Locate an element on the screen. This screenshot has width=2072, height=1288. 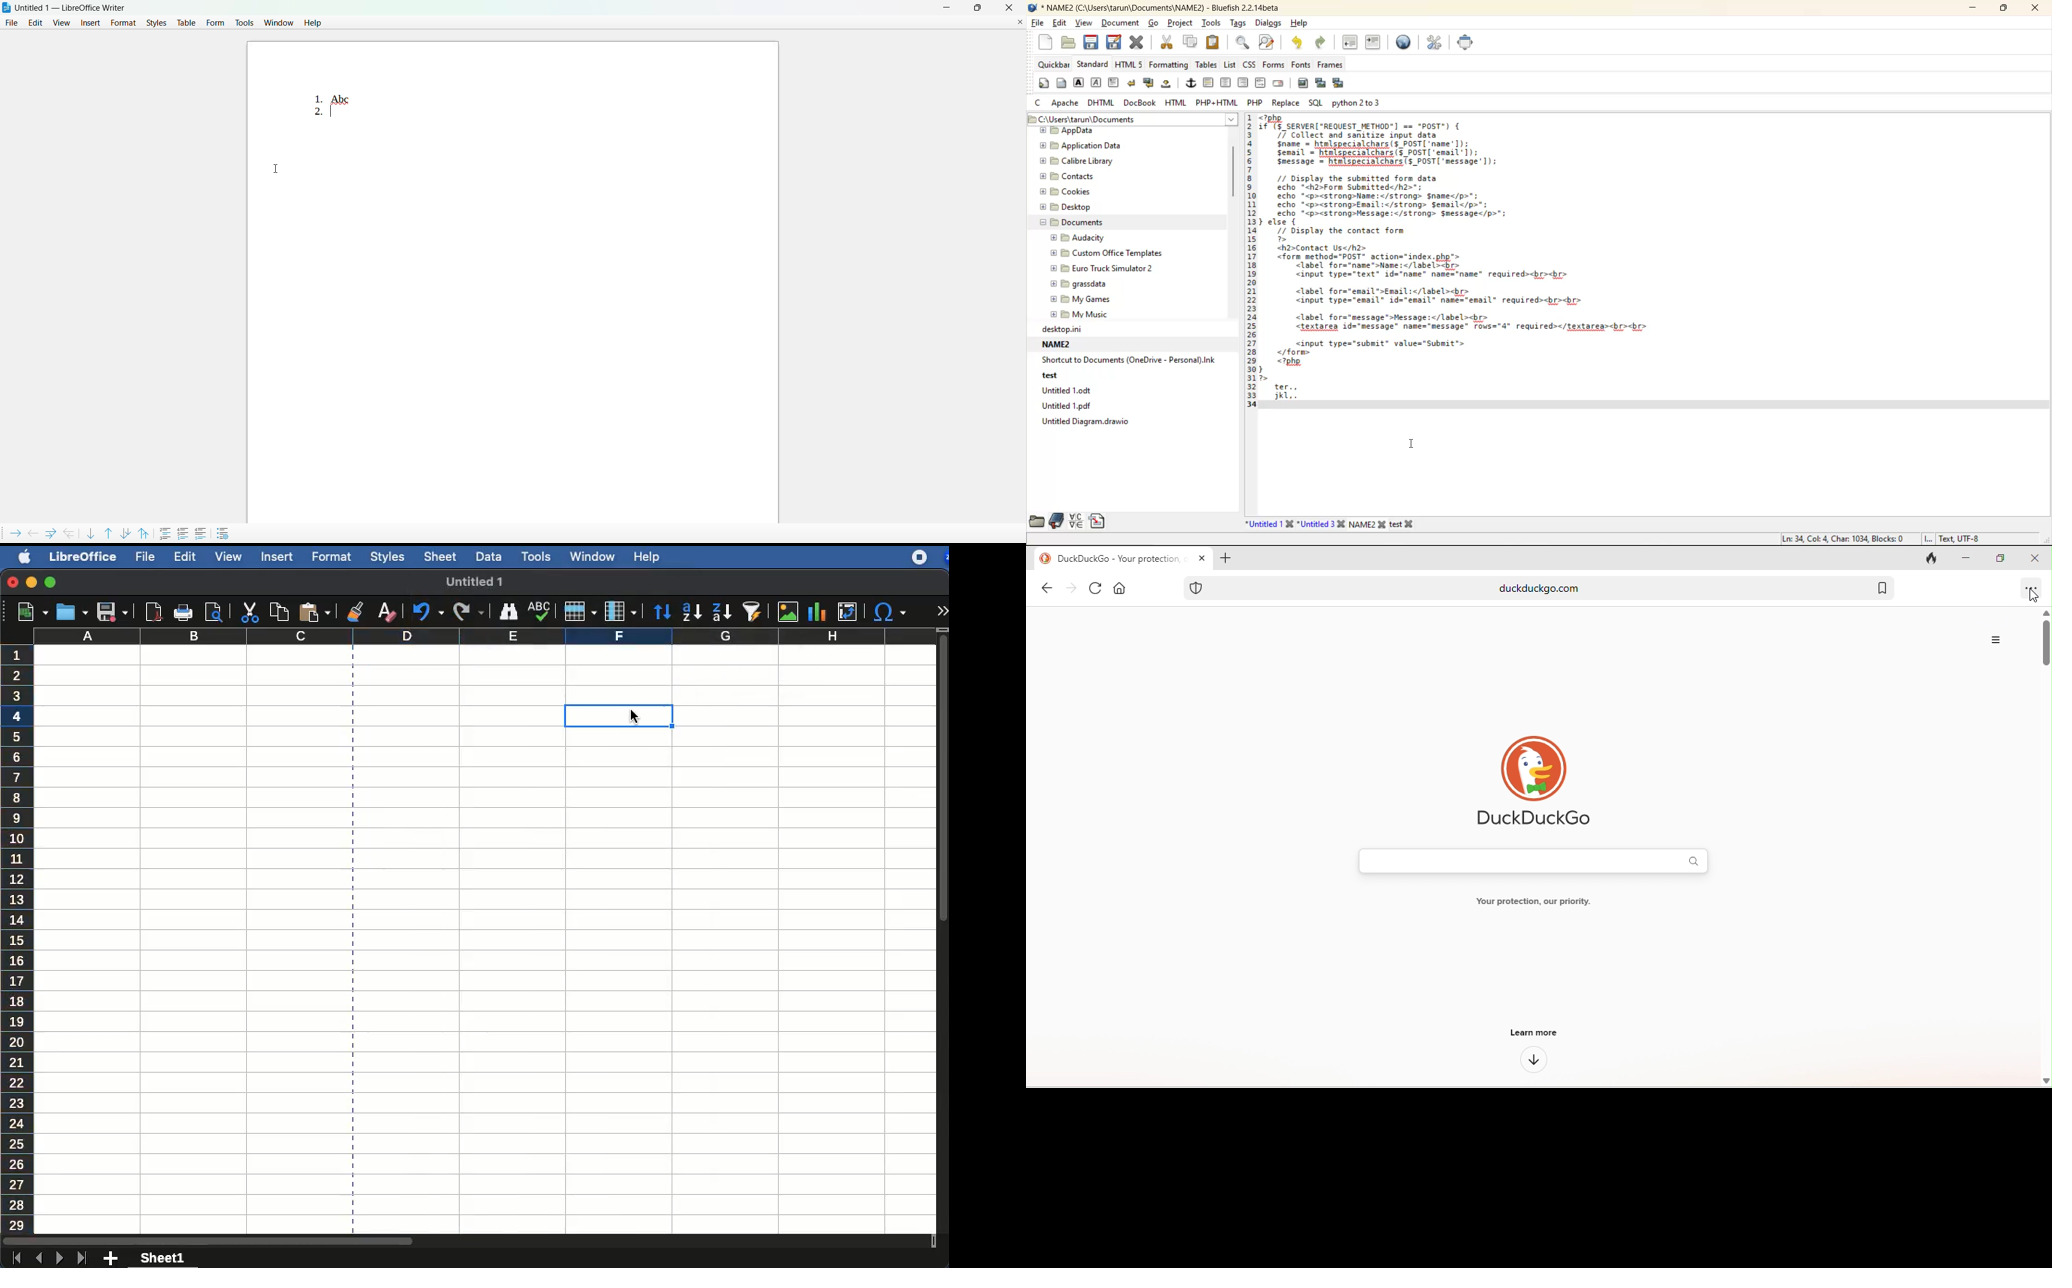
break  is located at coordinates (1131, 83).